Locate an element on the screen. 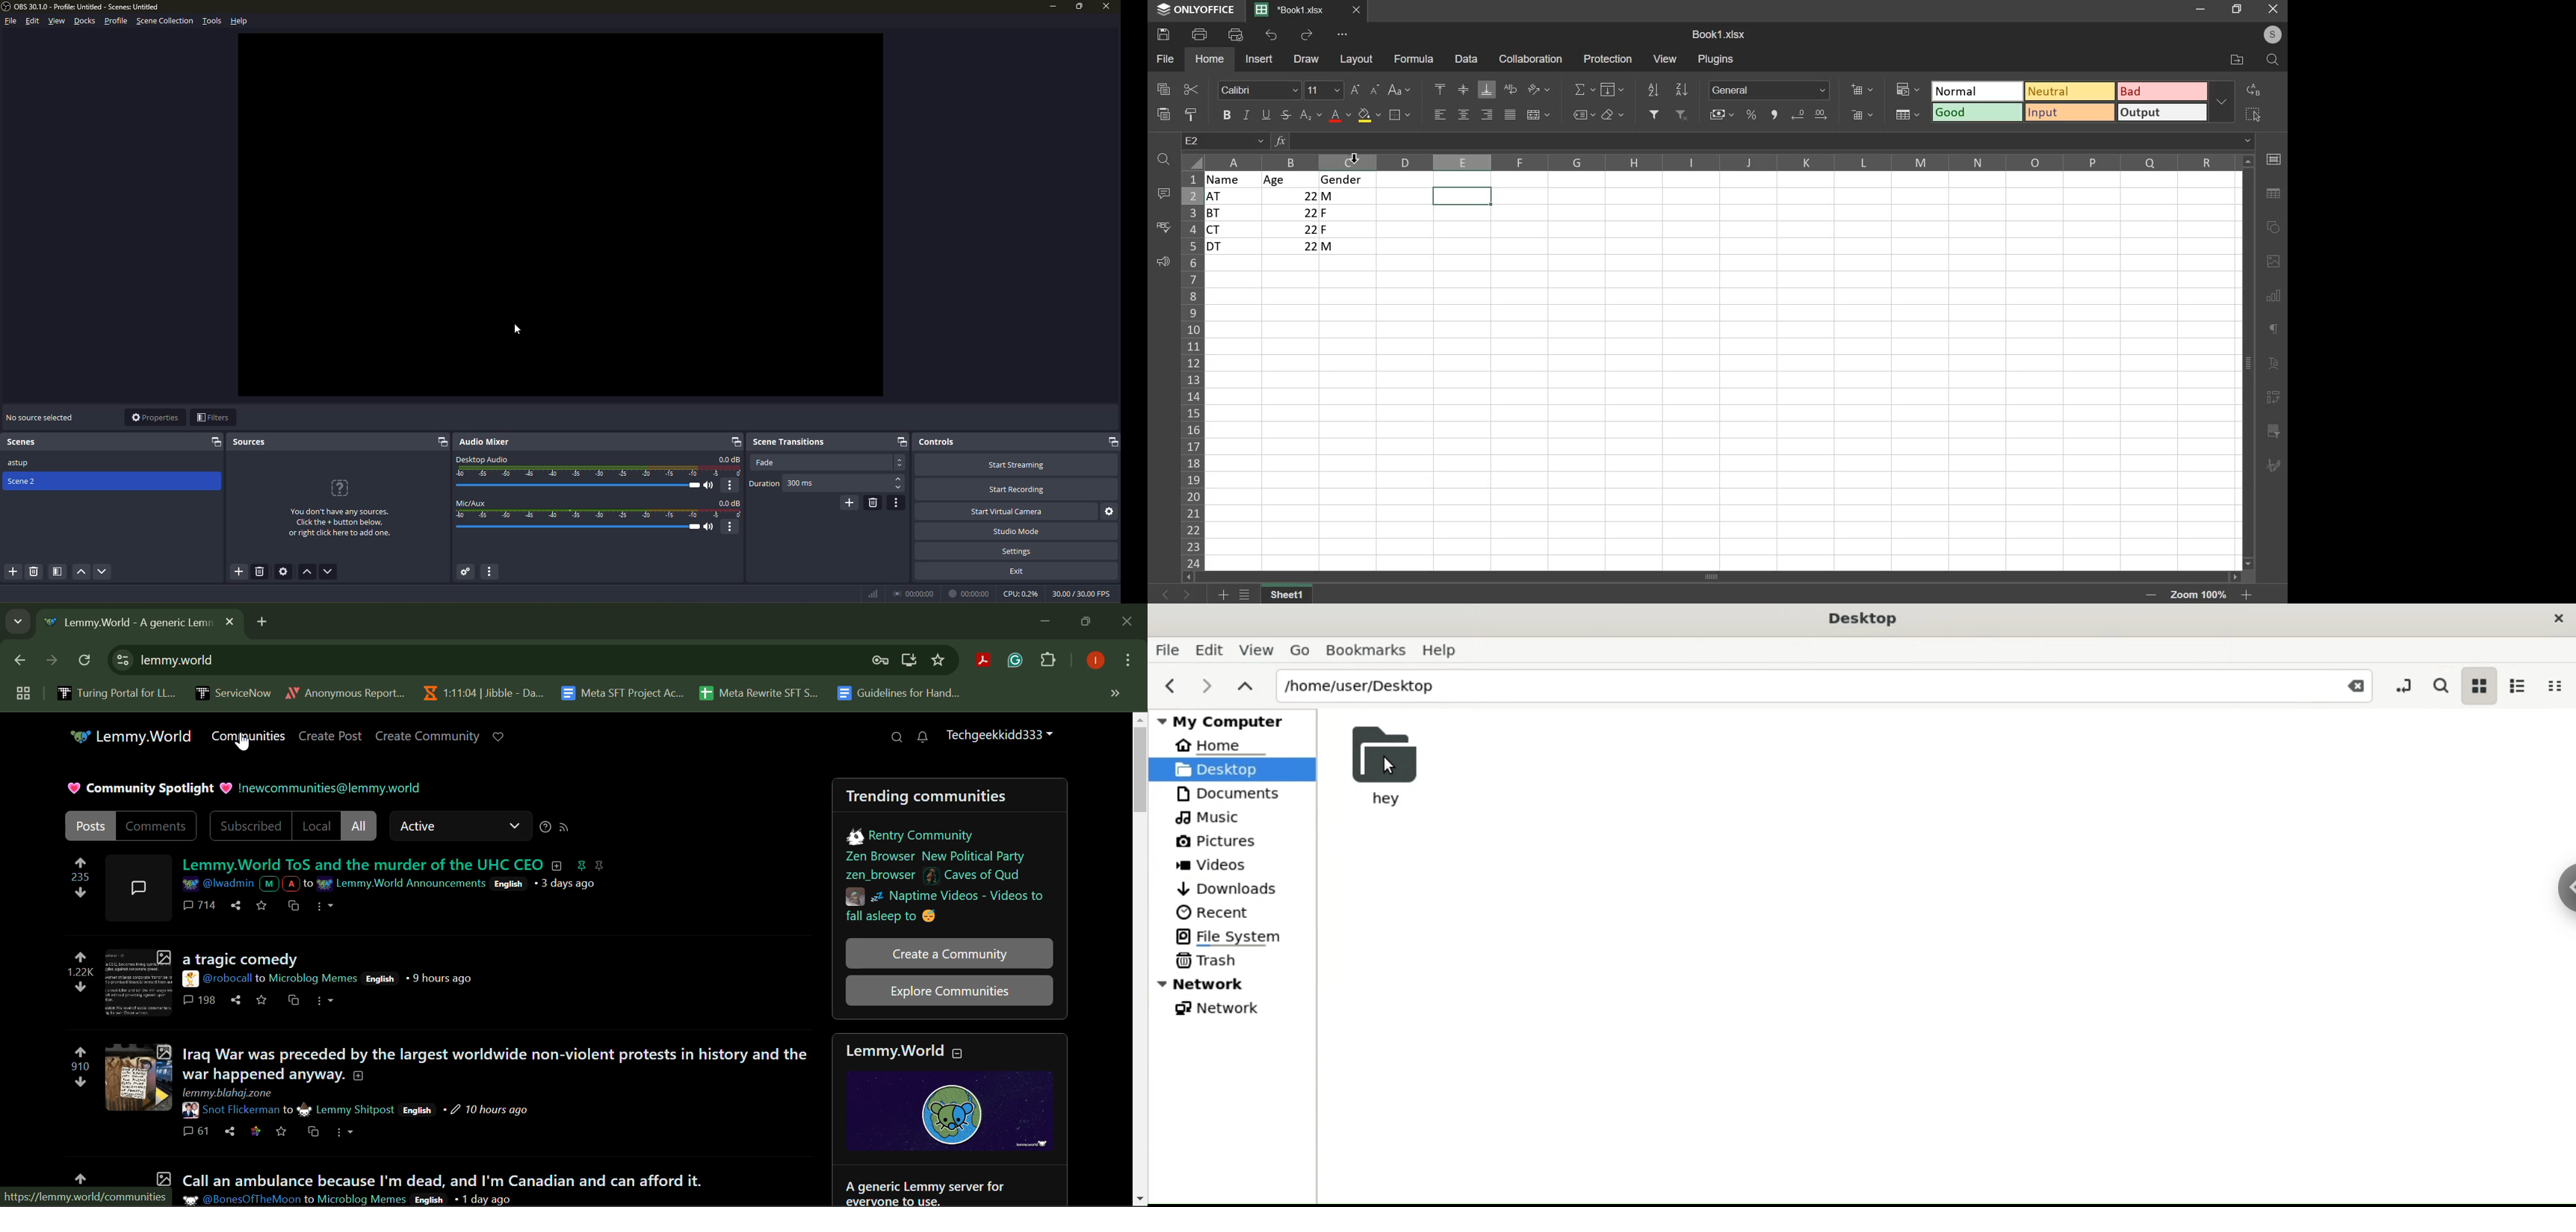 The height and width of the screenshot is (1232, 2576). move scene up is located at coordinates (81, 571).